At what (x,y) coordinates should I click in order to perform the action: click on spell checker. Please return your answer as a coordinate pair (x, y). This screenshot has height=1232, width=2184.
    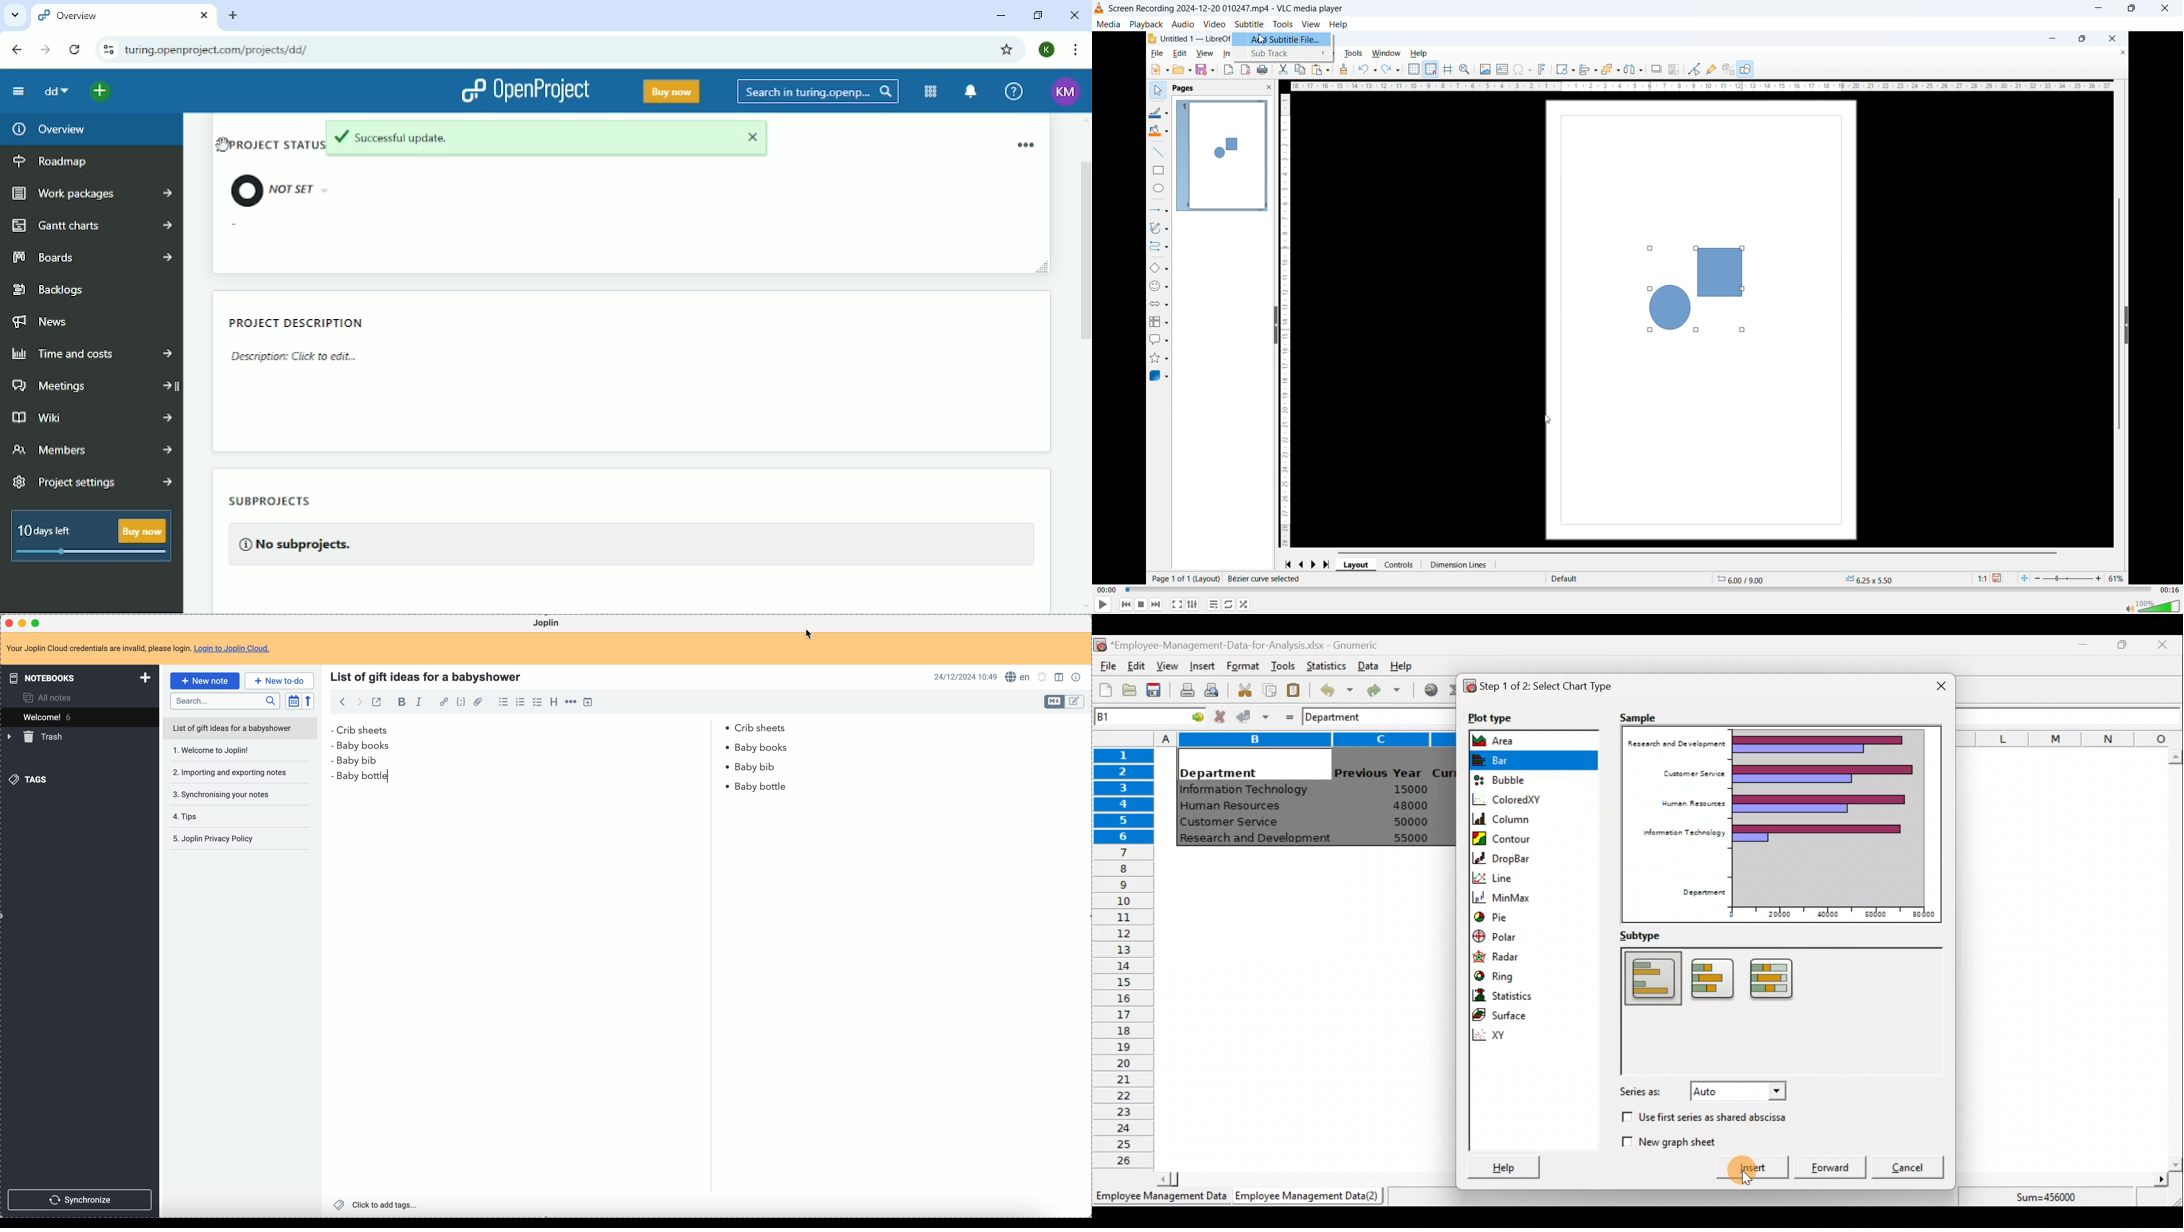
    Looking at the image, I should click on (1018, 677).